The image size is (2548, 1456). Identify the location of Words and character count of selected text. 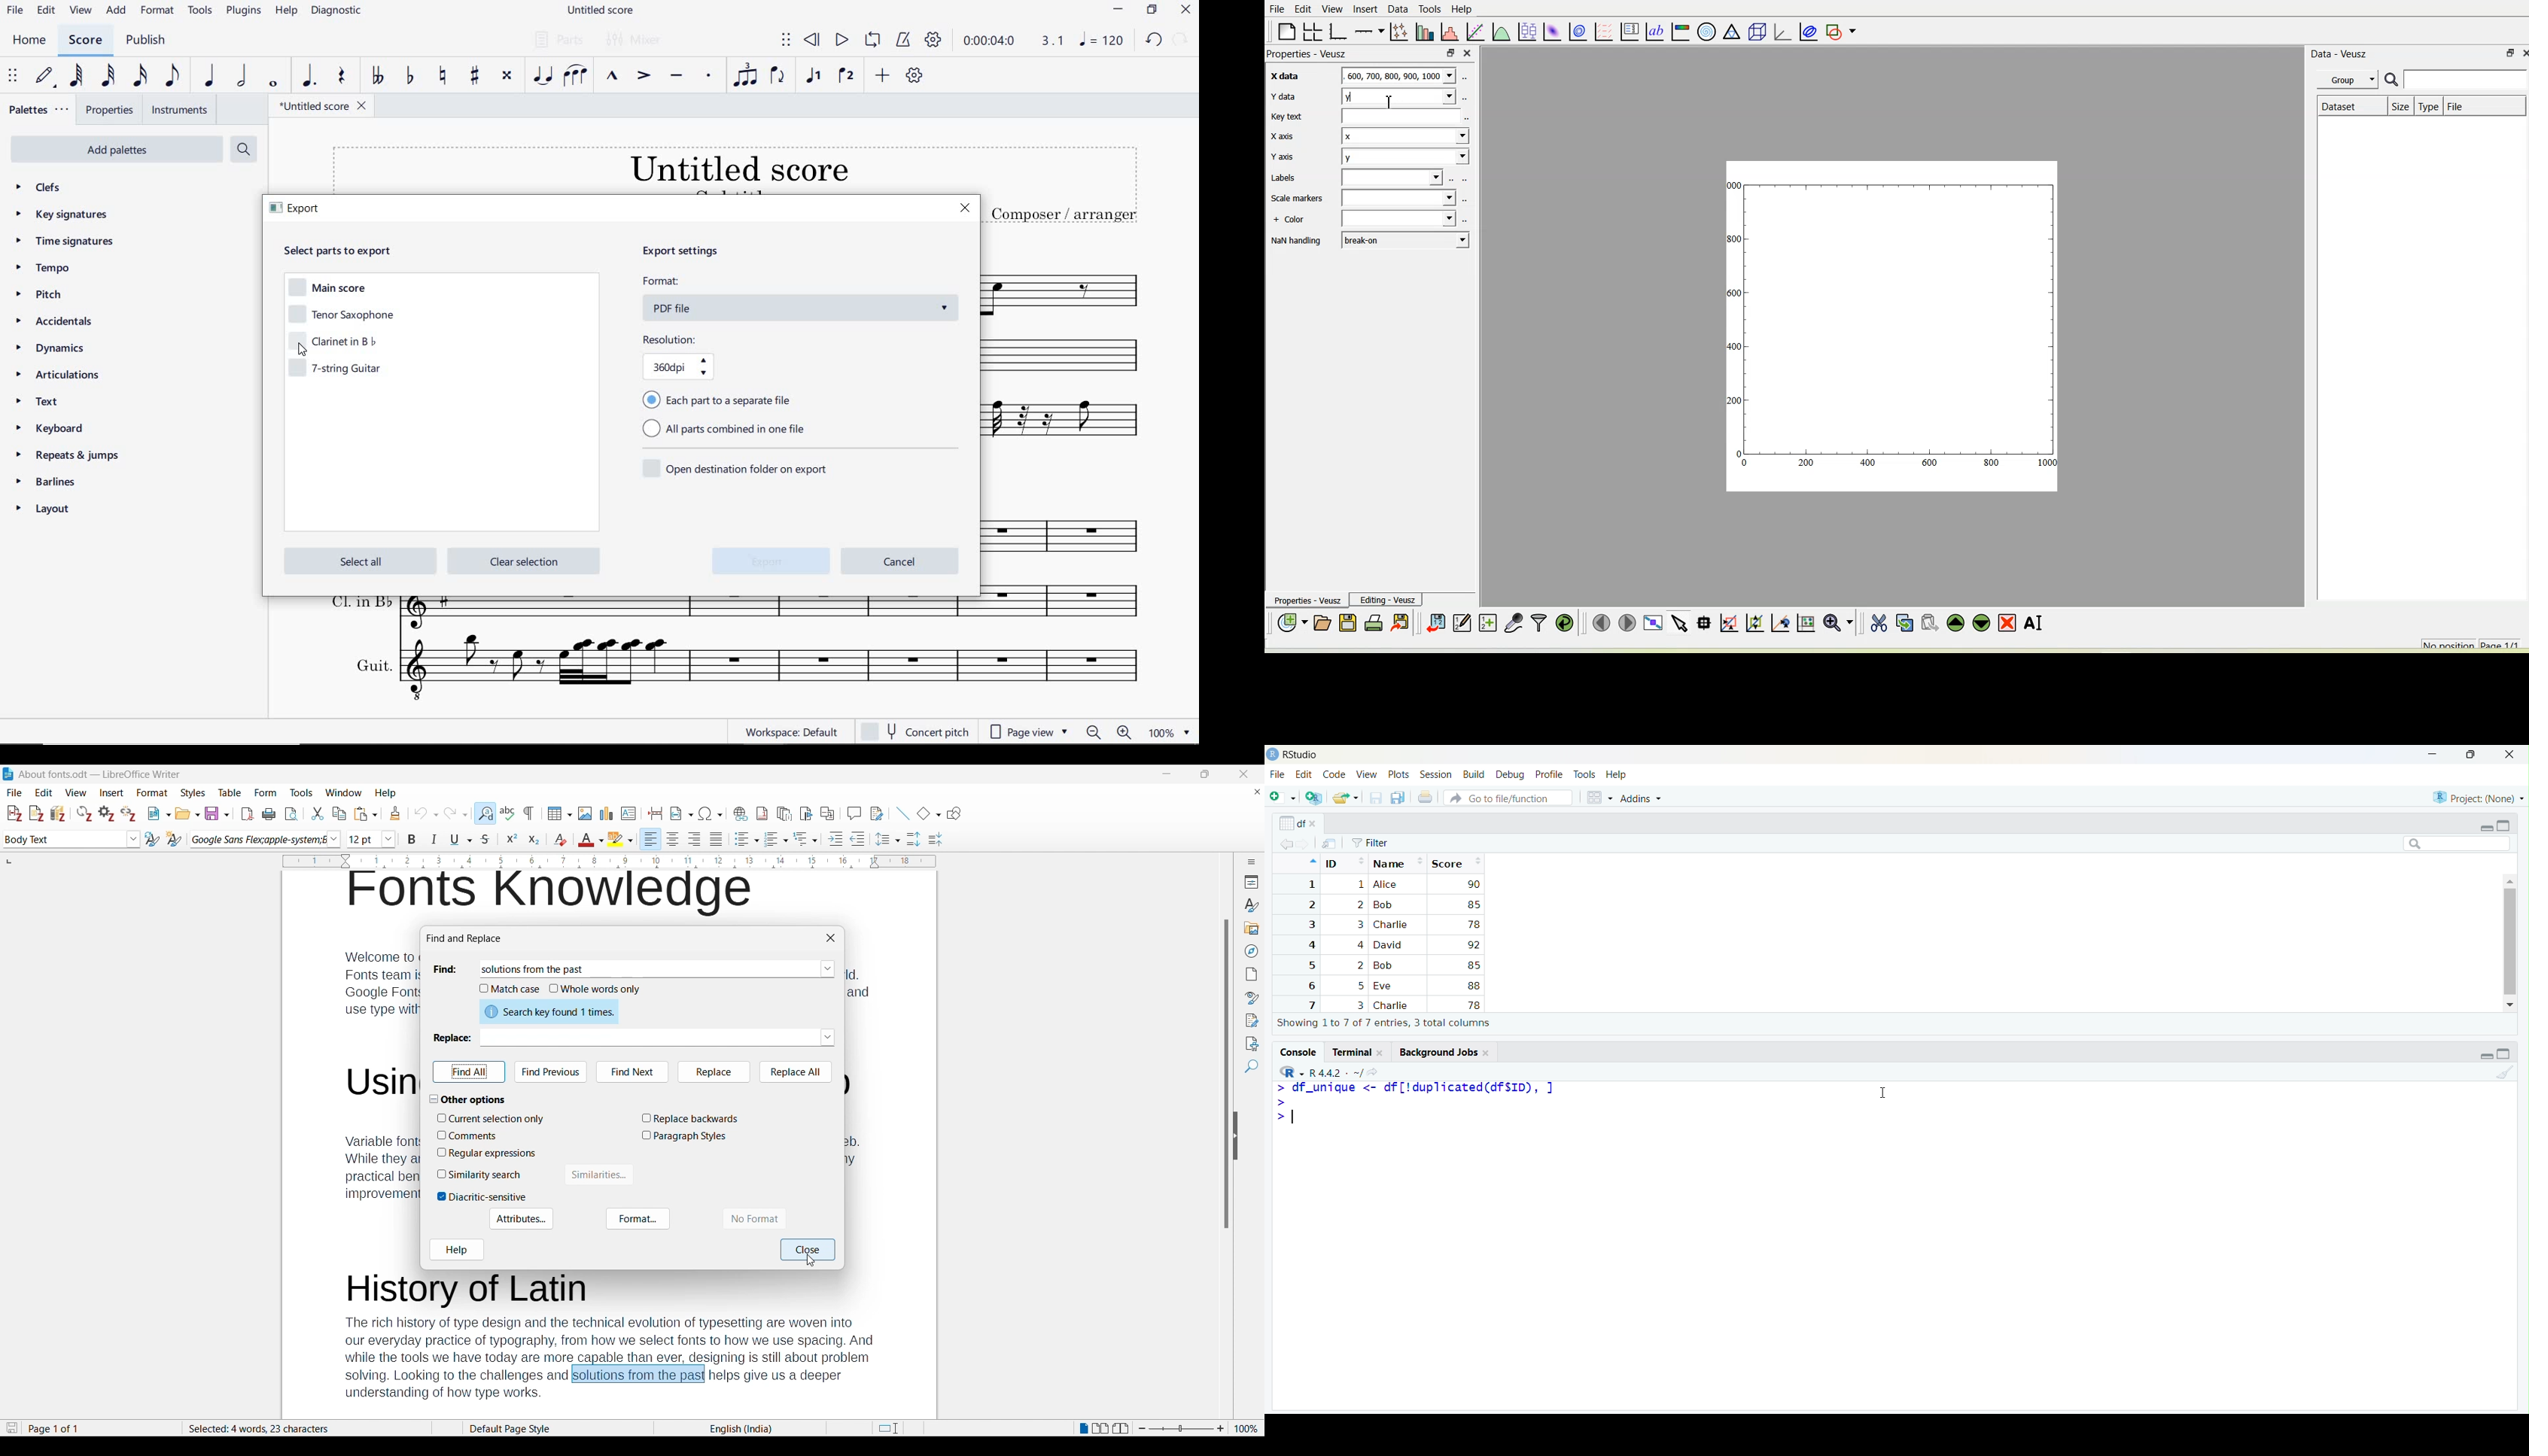
(306, 1428).